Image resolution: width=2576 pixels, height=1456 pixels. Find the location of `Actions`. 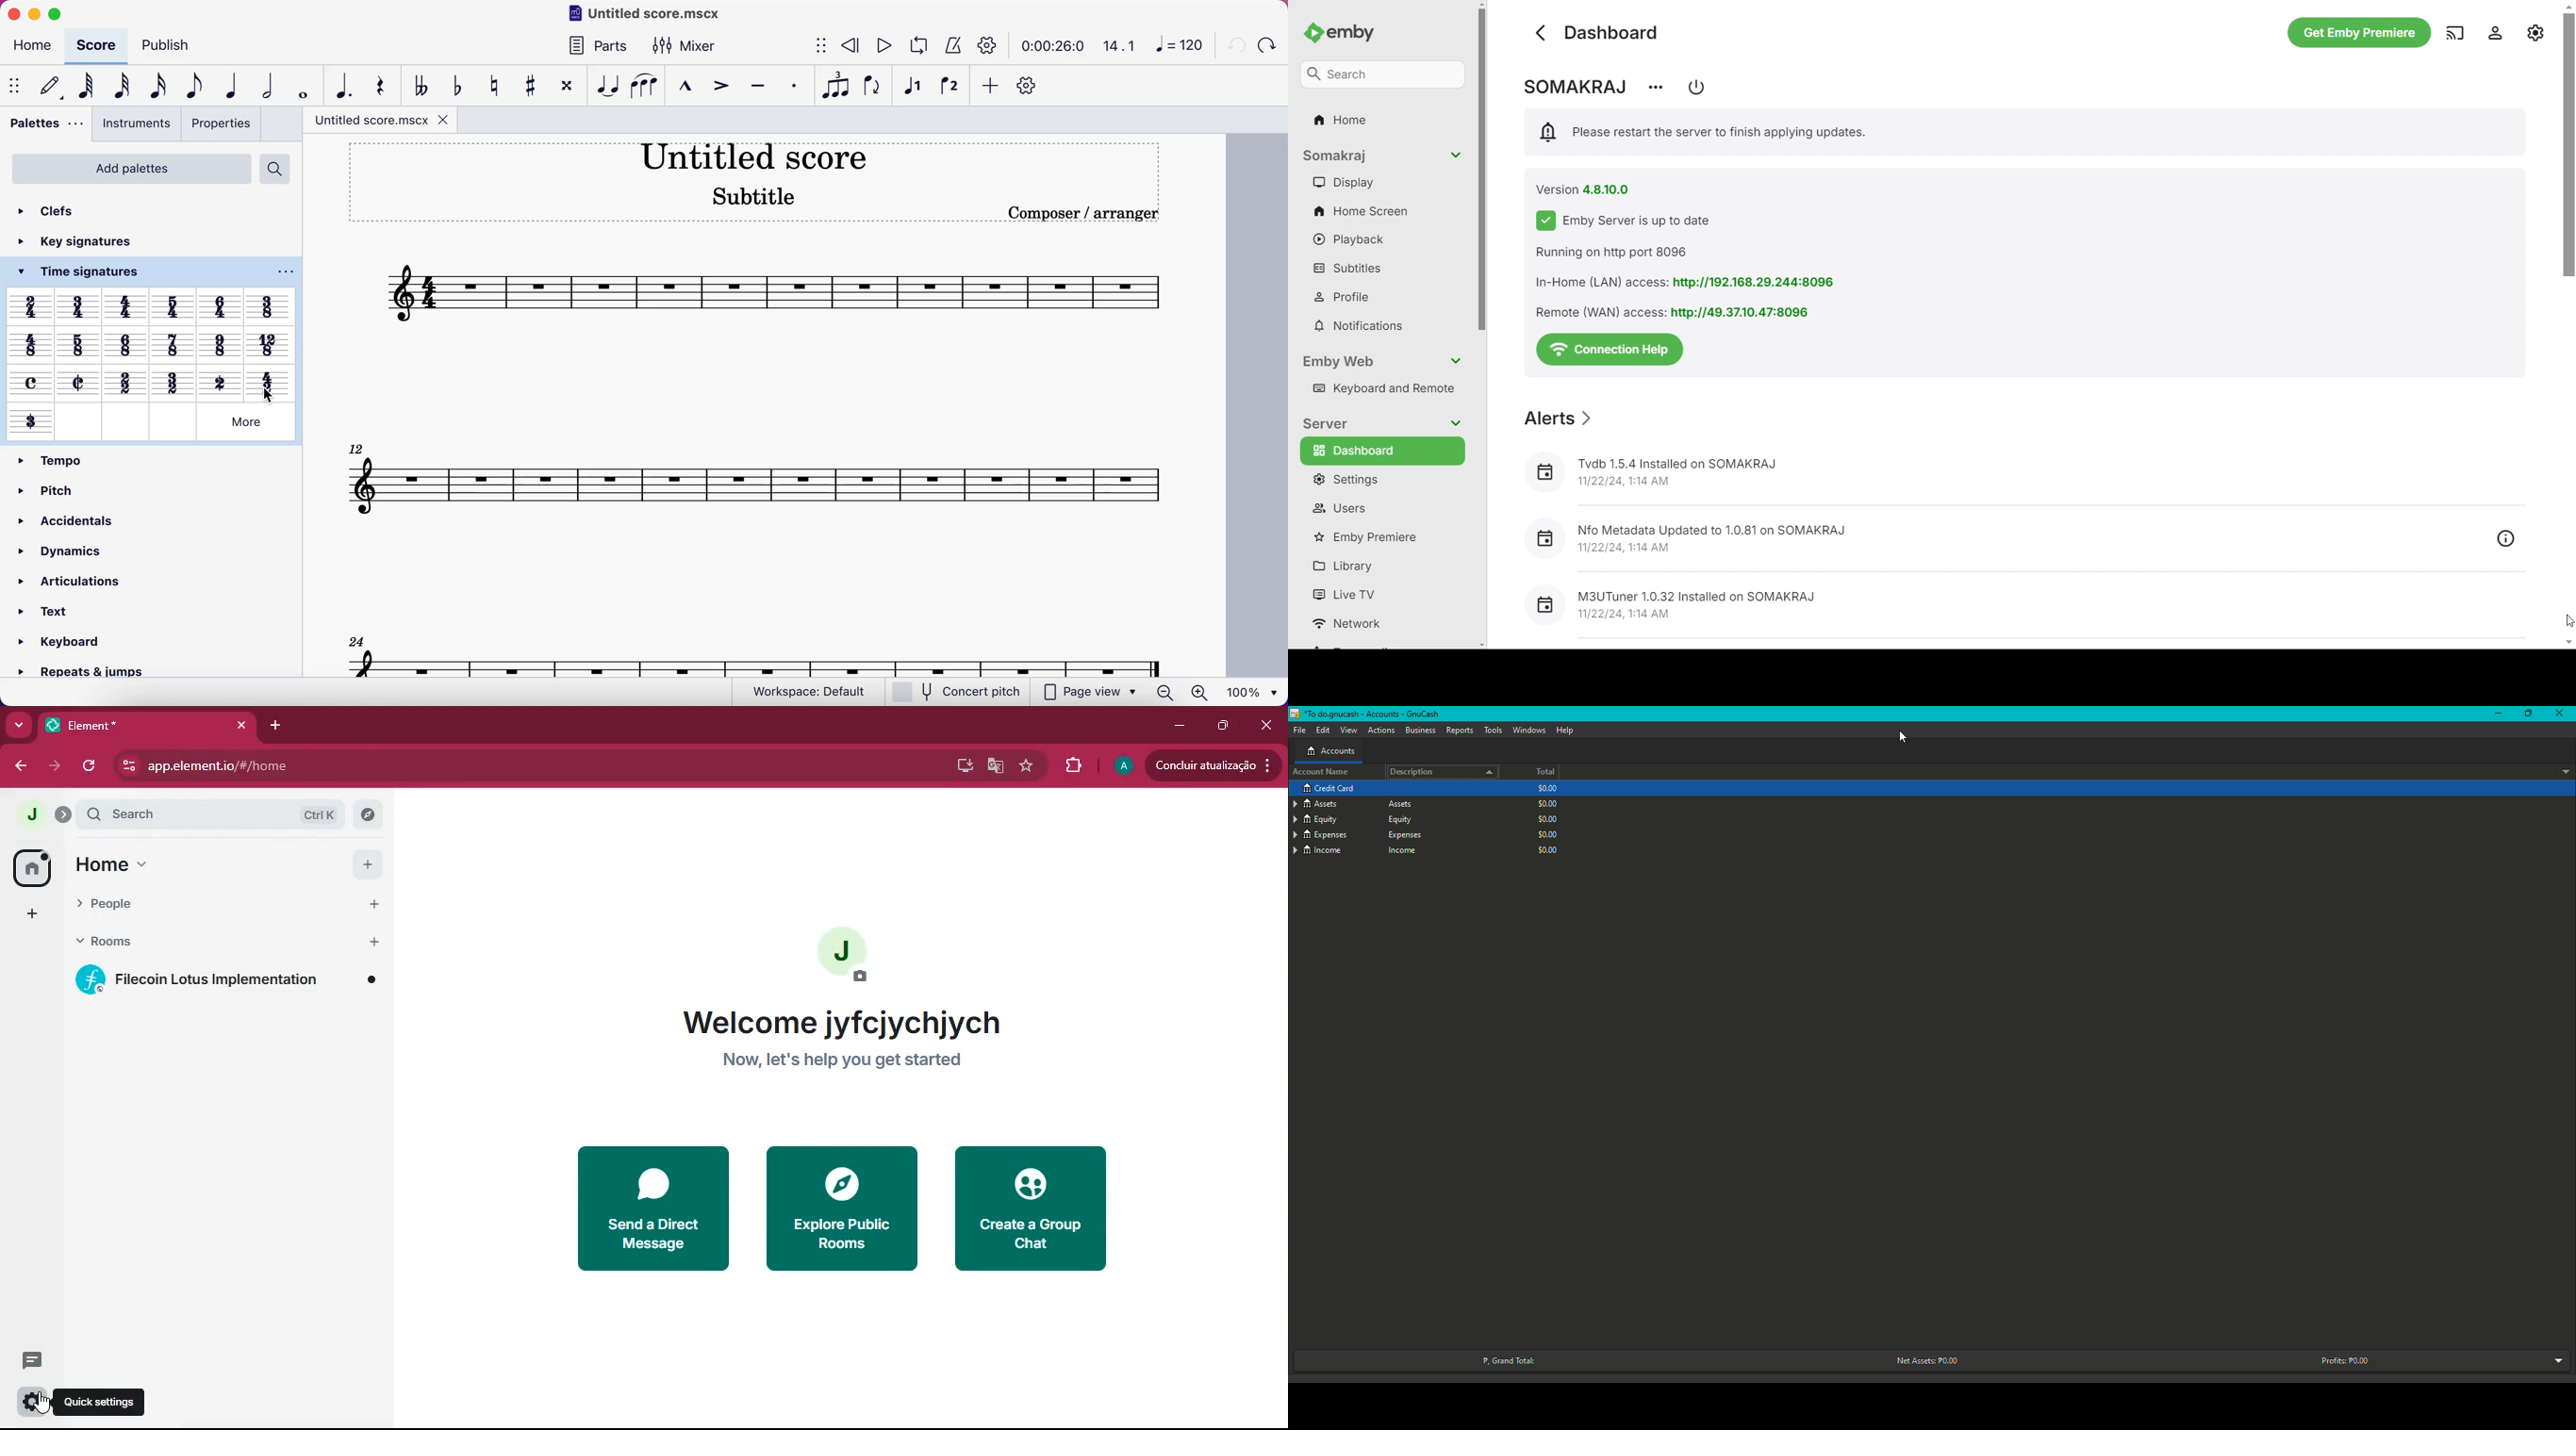

Actions is located at coordinates (1380, 730).